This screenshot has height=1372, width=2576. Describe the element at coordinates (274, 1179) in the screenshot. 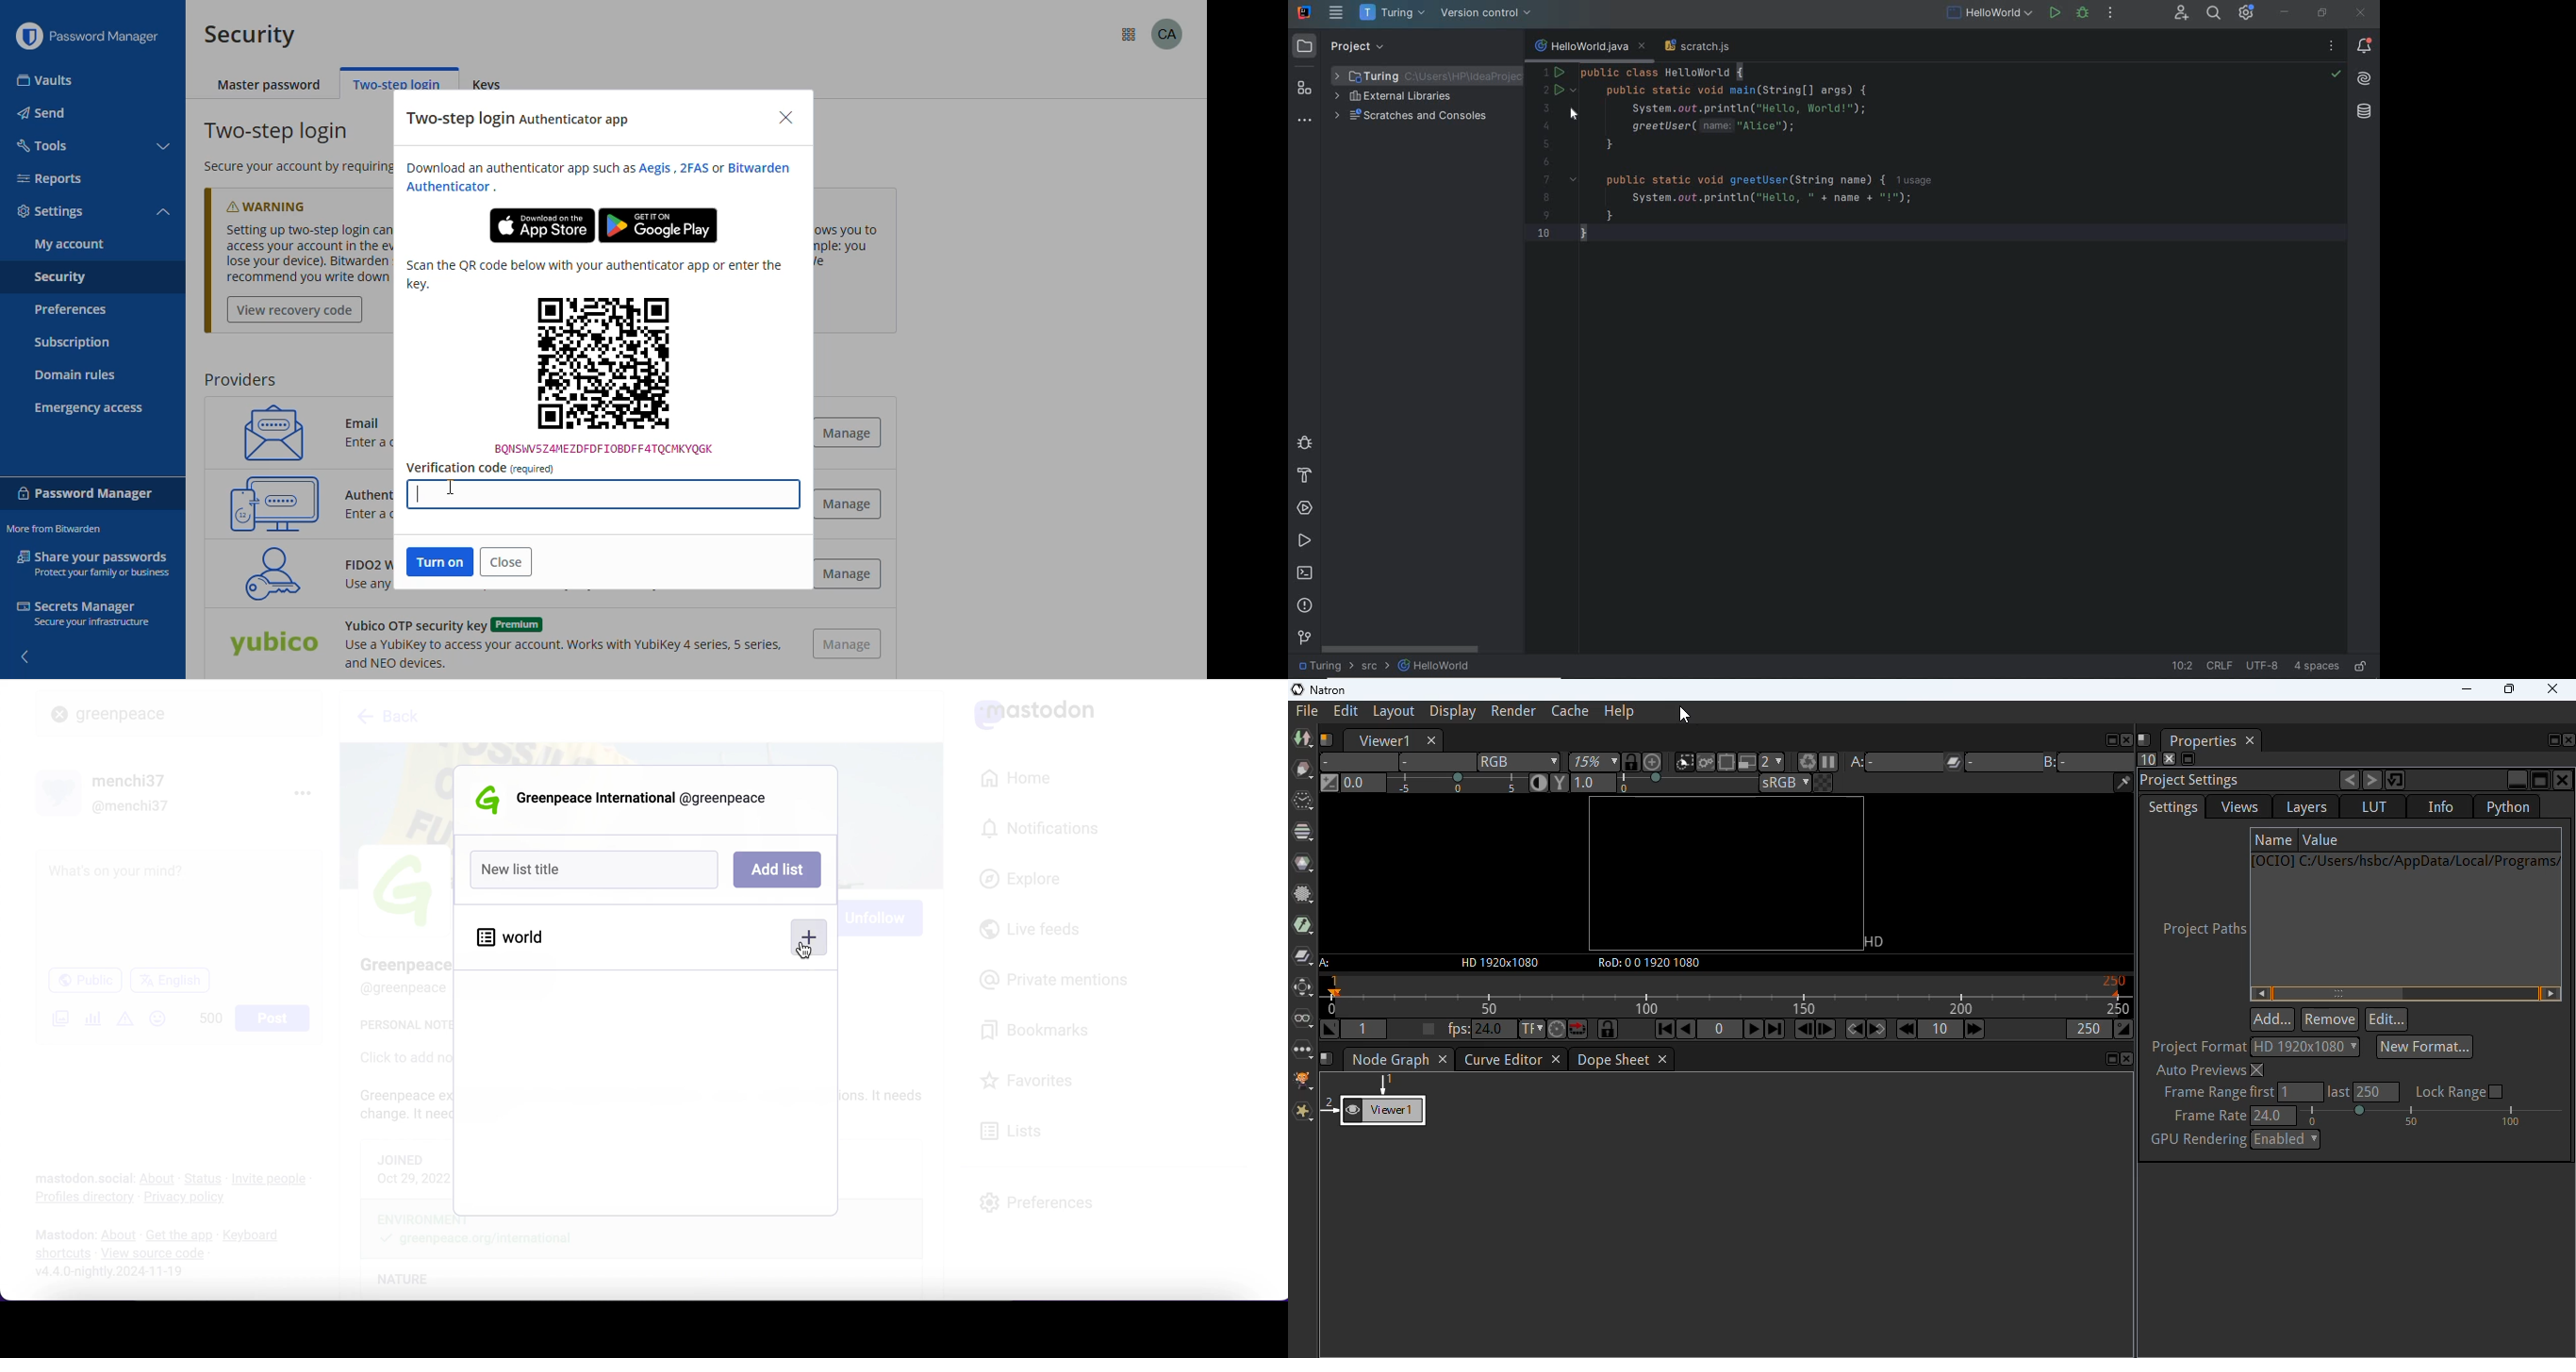

I see `invite people` at that location.